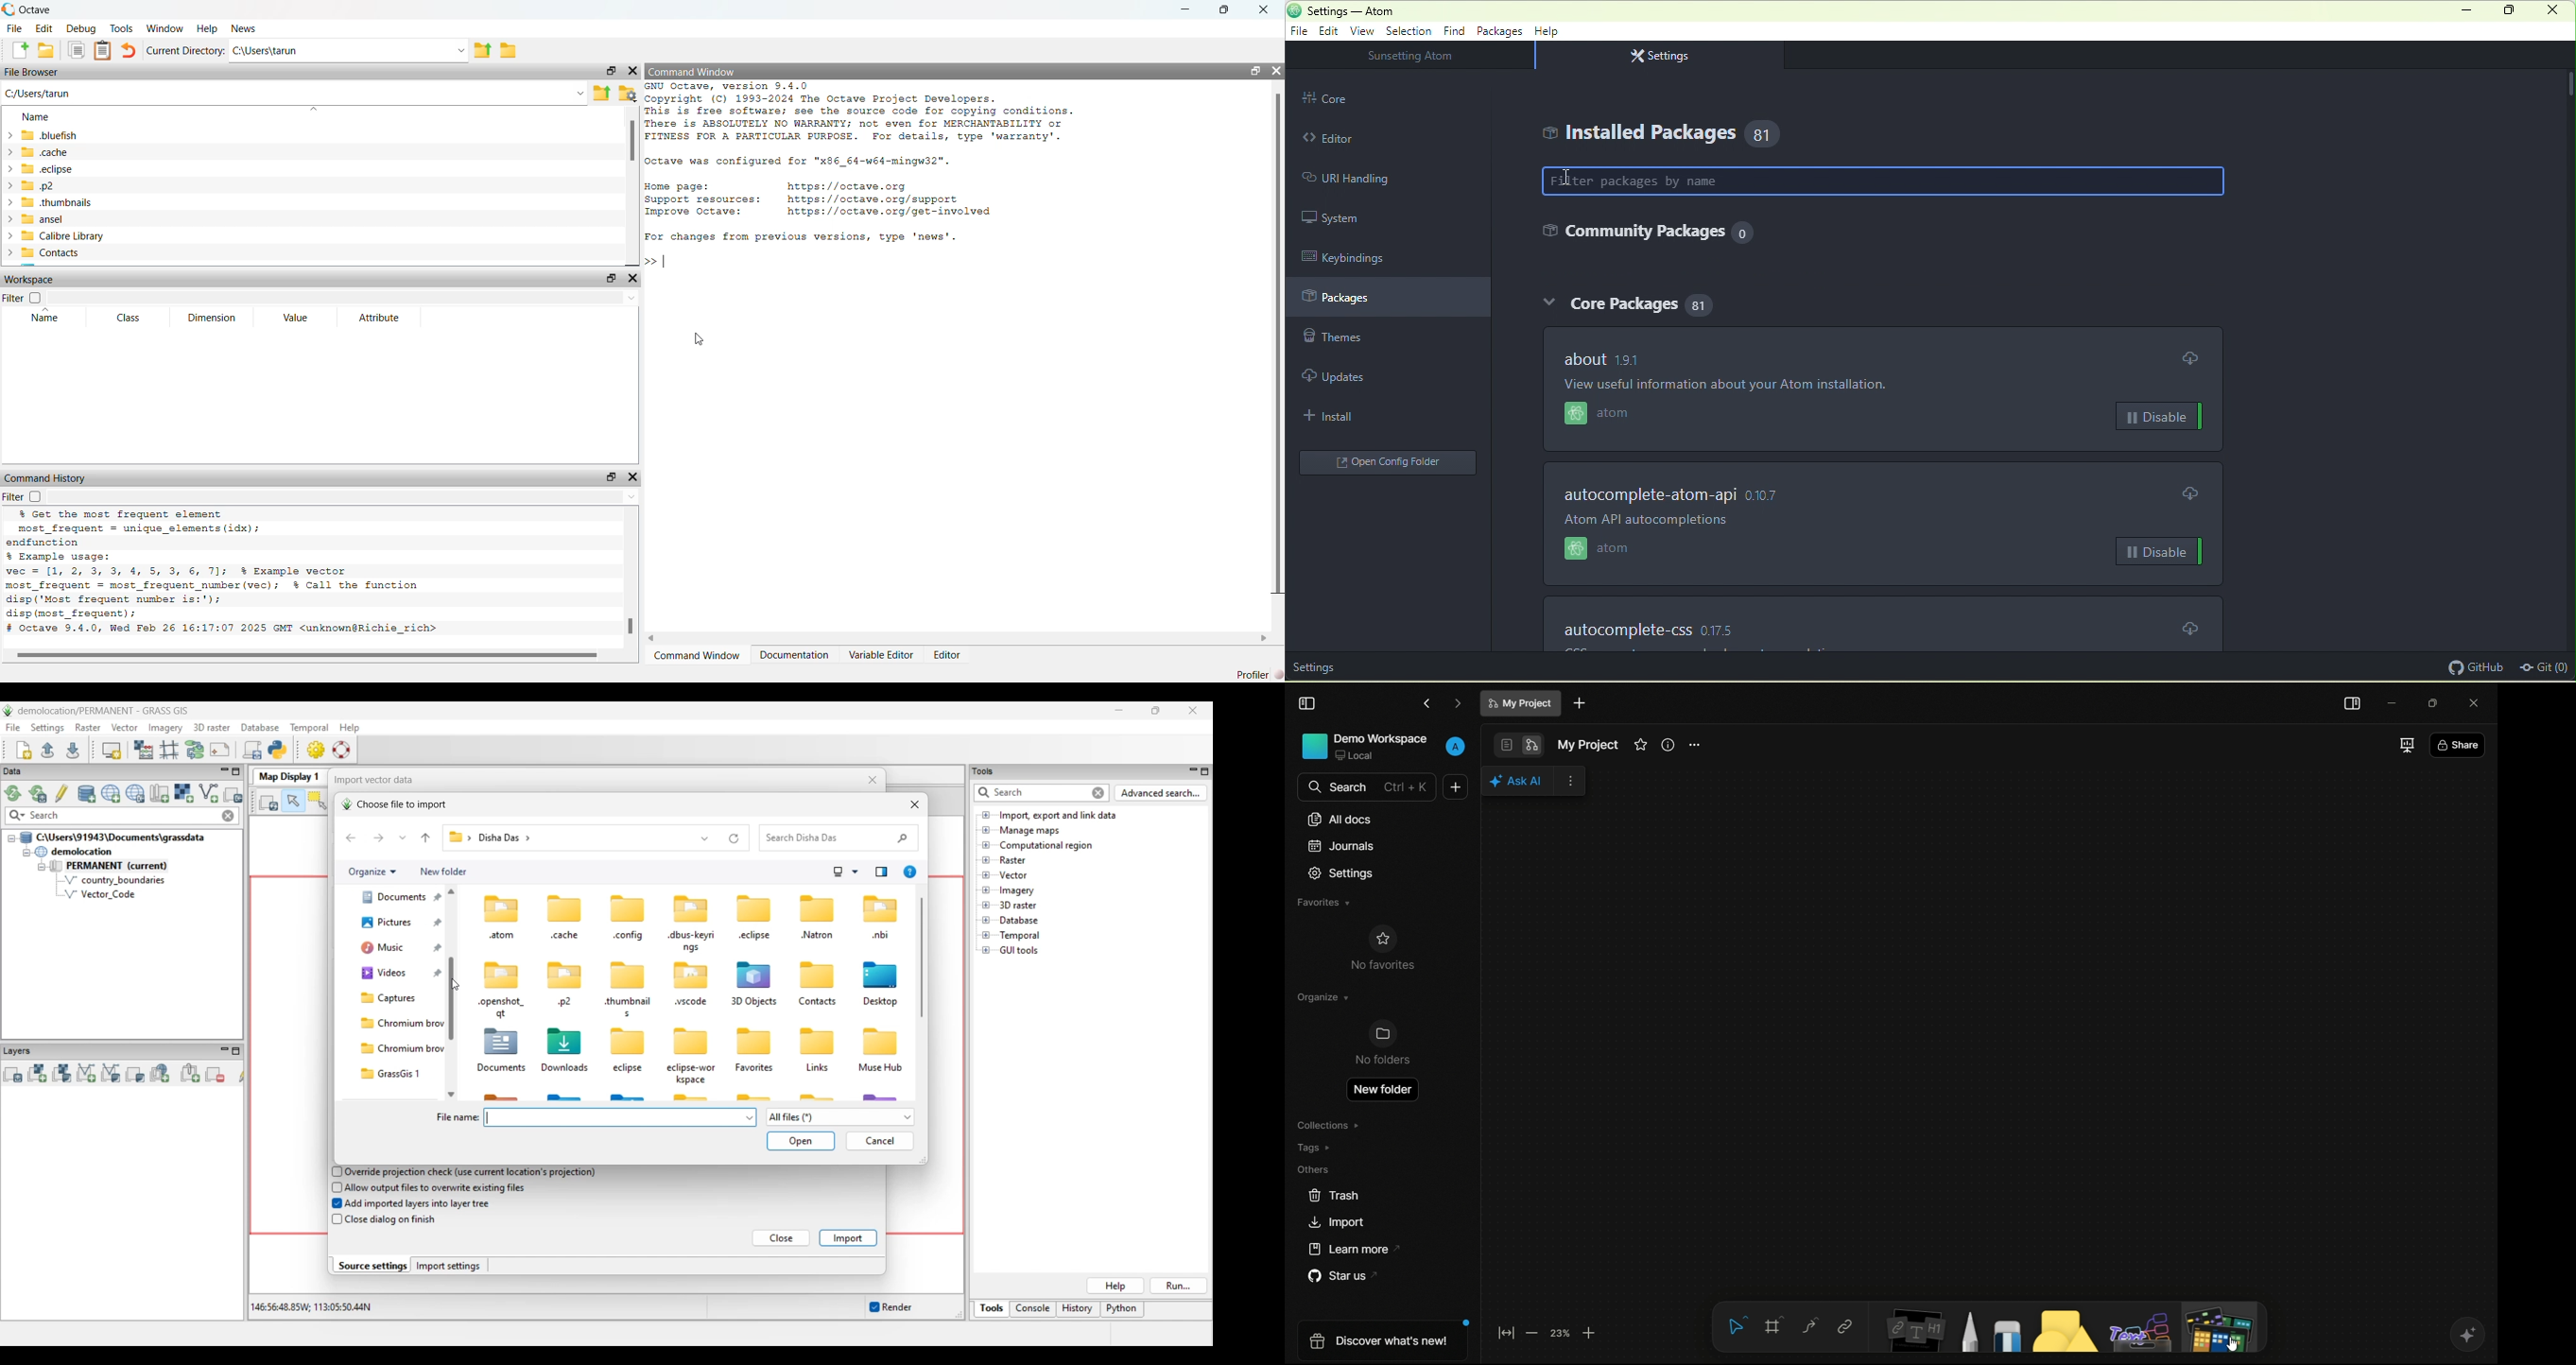 The width and height of the screenshot is (2576, 1372). I want to click on others, so click(1312, 1169).